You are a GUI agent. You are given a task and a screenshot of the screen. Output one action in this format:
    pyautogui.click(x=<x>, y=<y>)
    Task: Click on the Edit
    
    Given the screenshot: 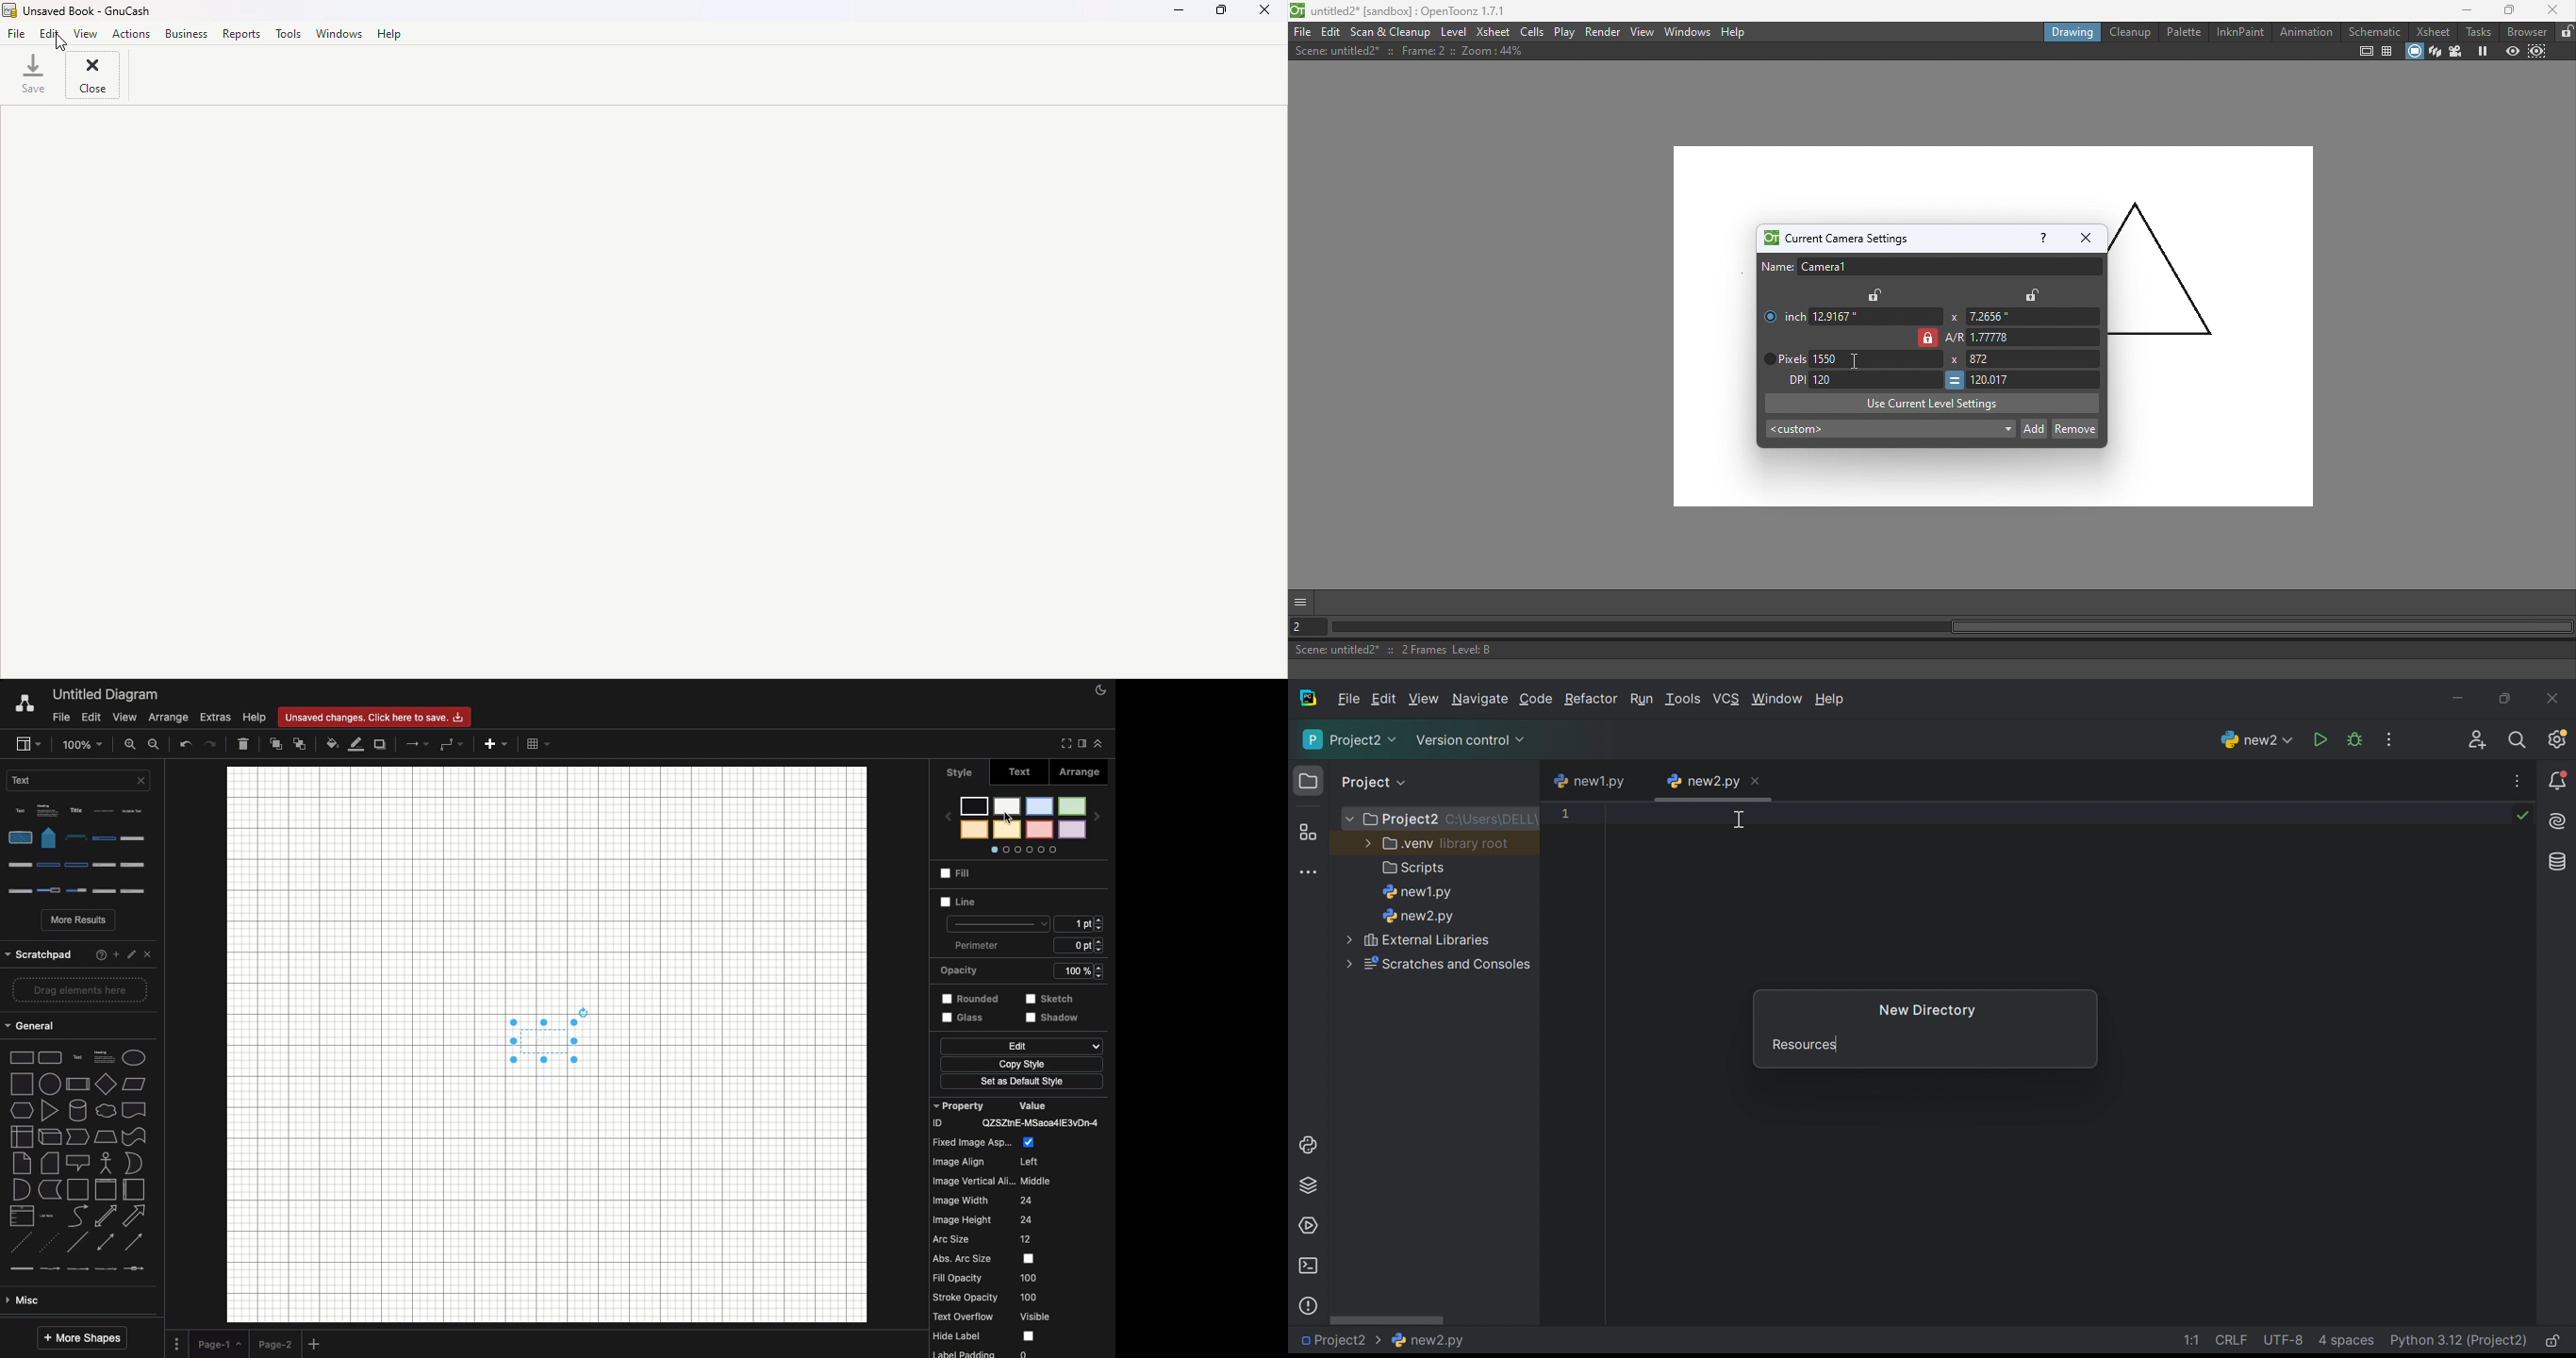 What is the action you would take?
    pyautogui.click(x=90, y=716)
    